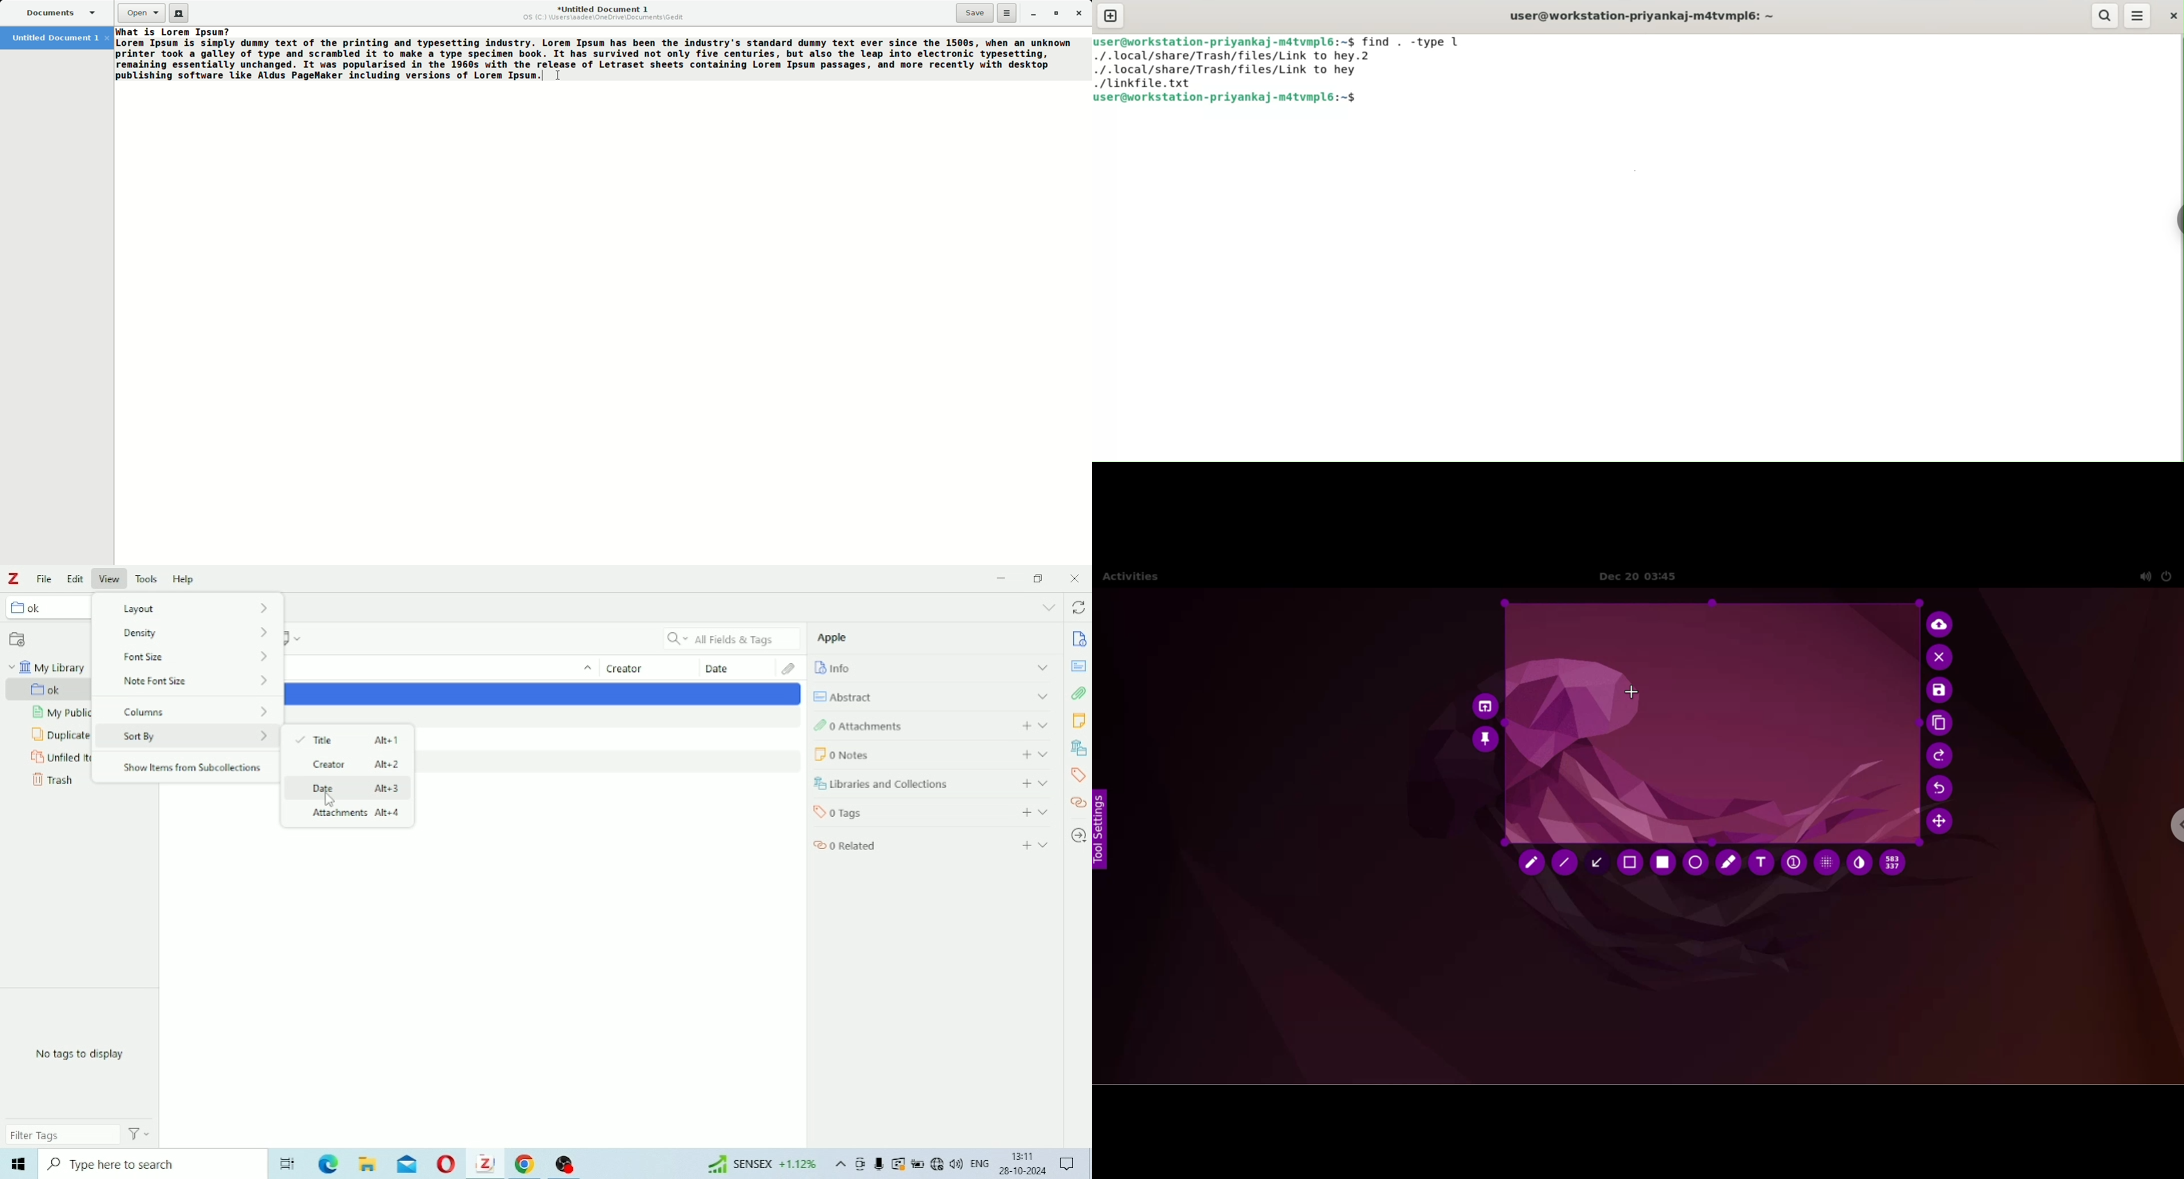 The height and width of the screenshot is (1204, 2184). I want to click on Notifications, so click(1069, 1164).